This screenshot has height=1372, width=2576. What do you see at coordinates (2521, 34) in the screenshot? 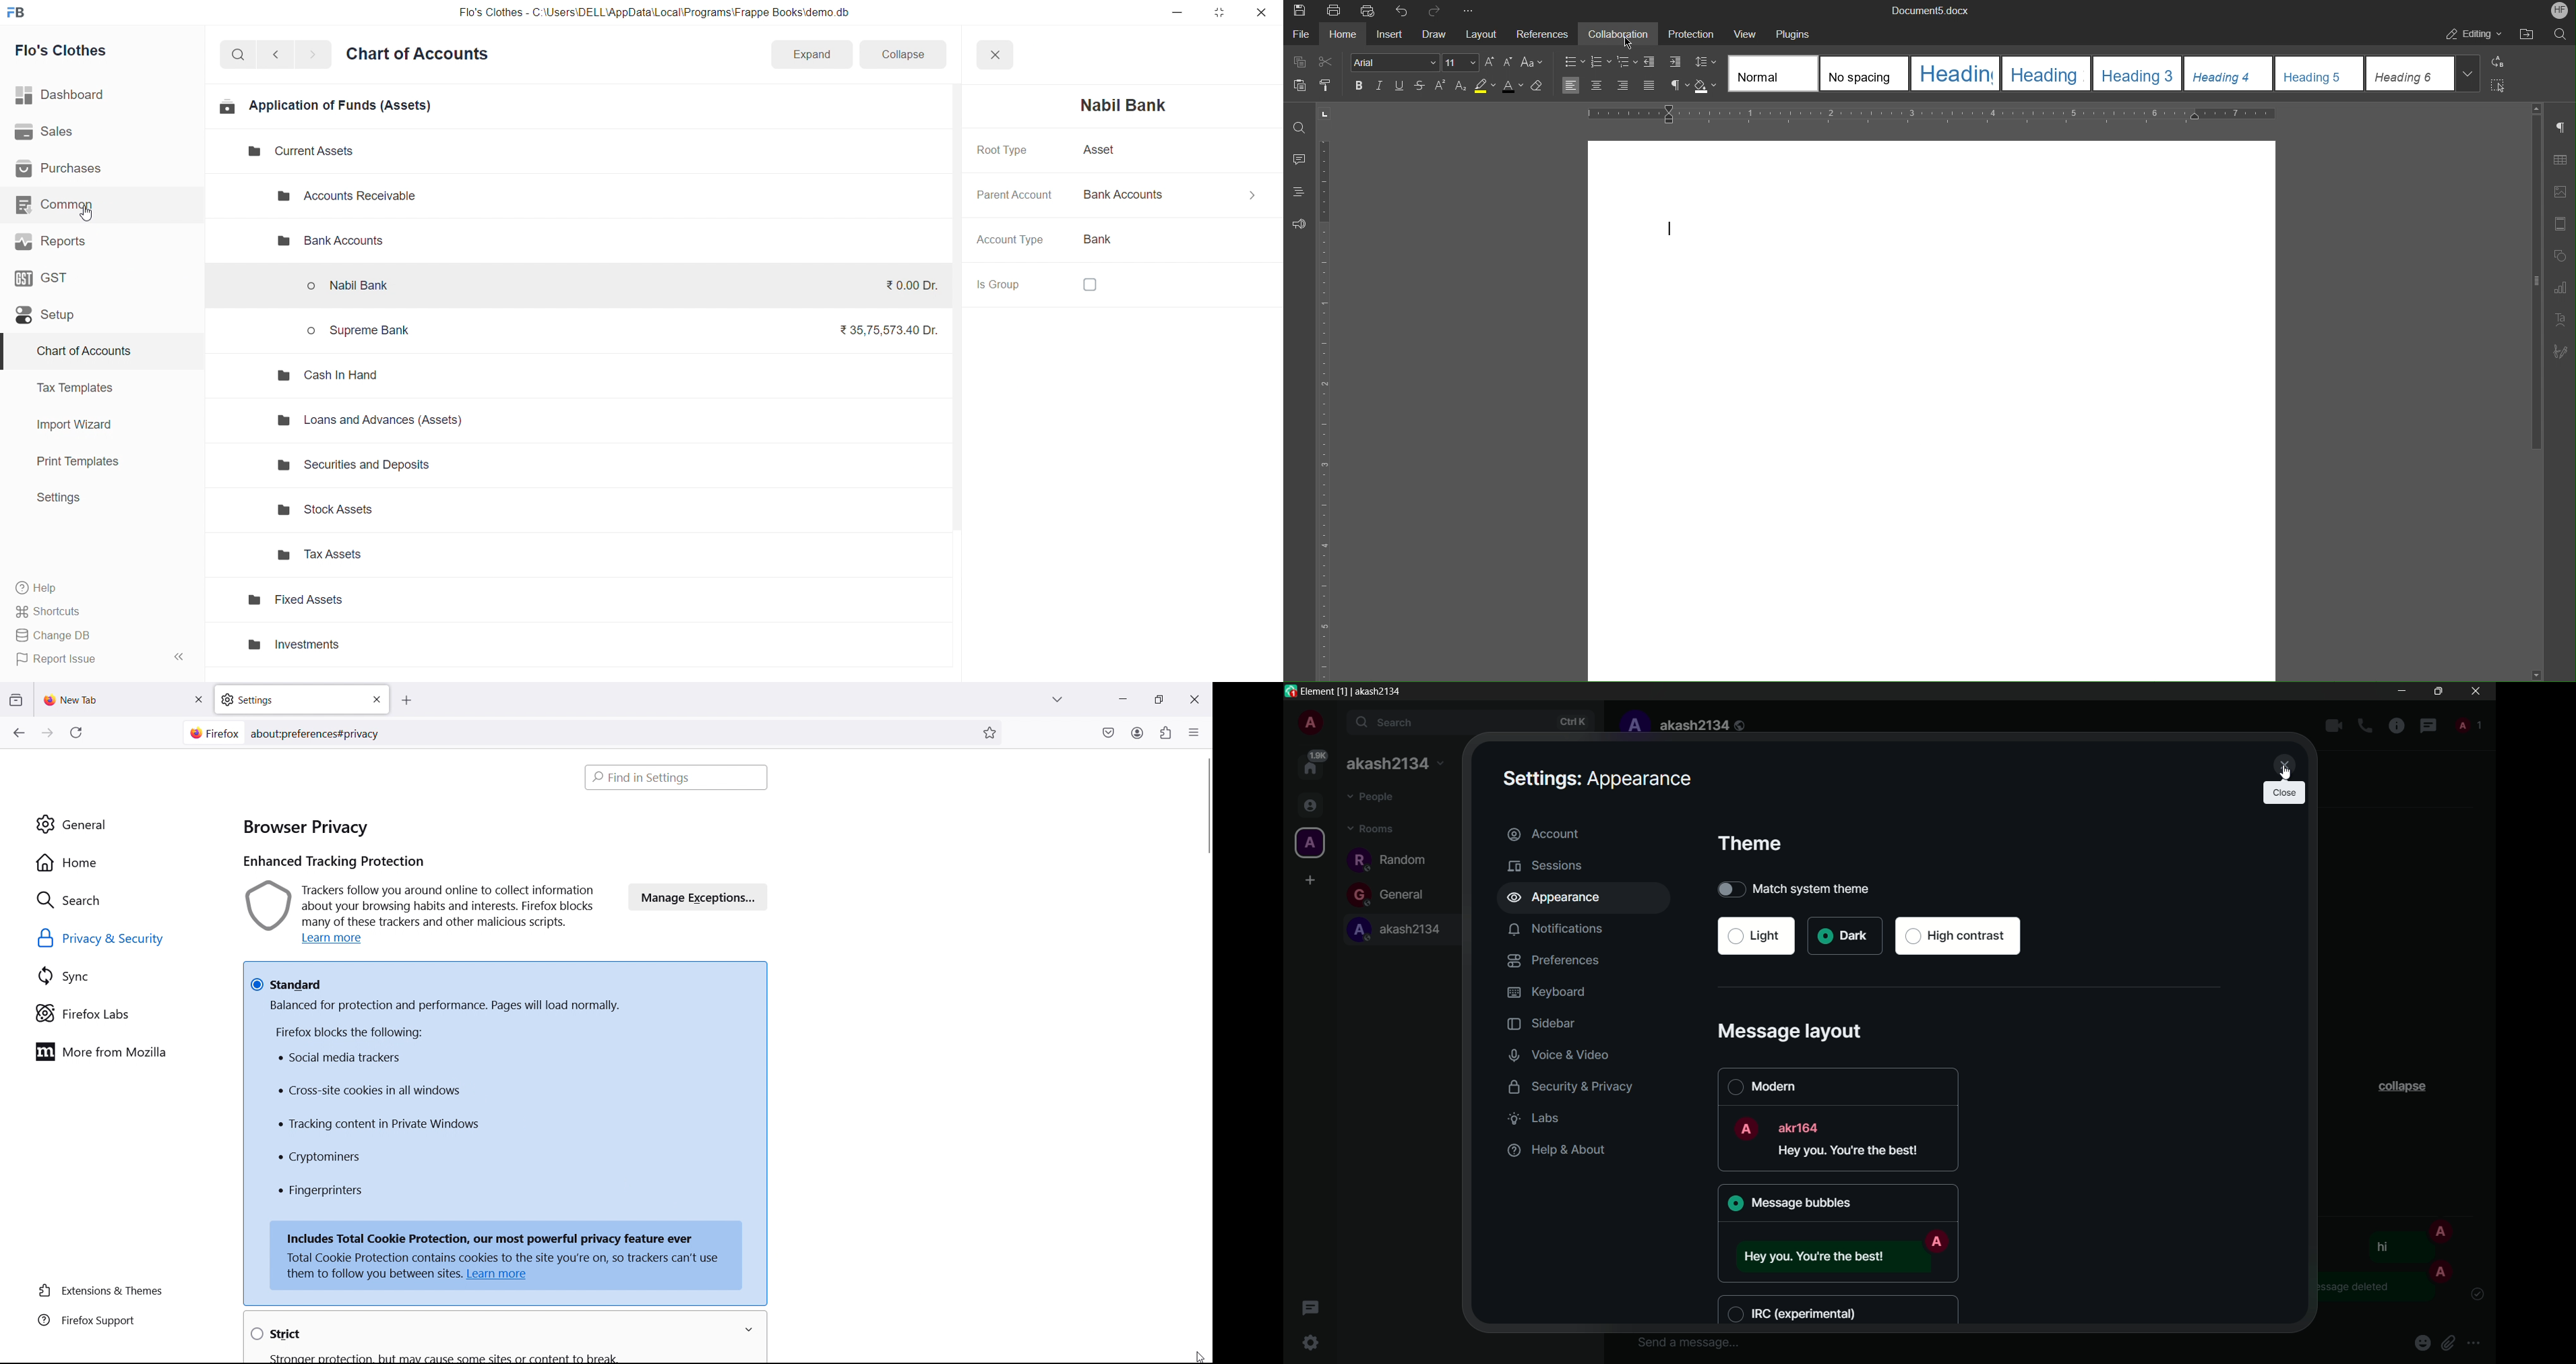
I see `Open File Location` at bounding box center [2521, 34].